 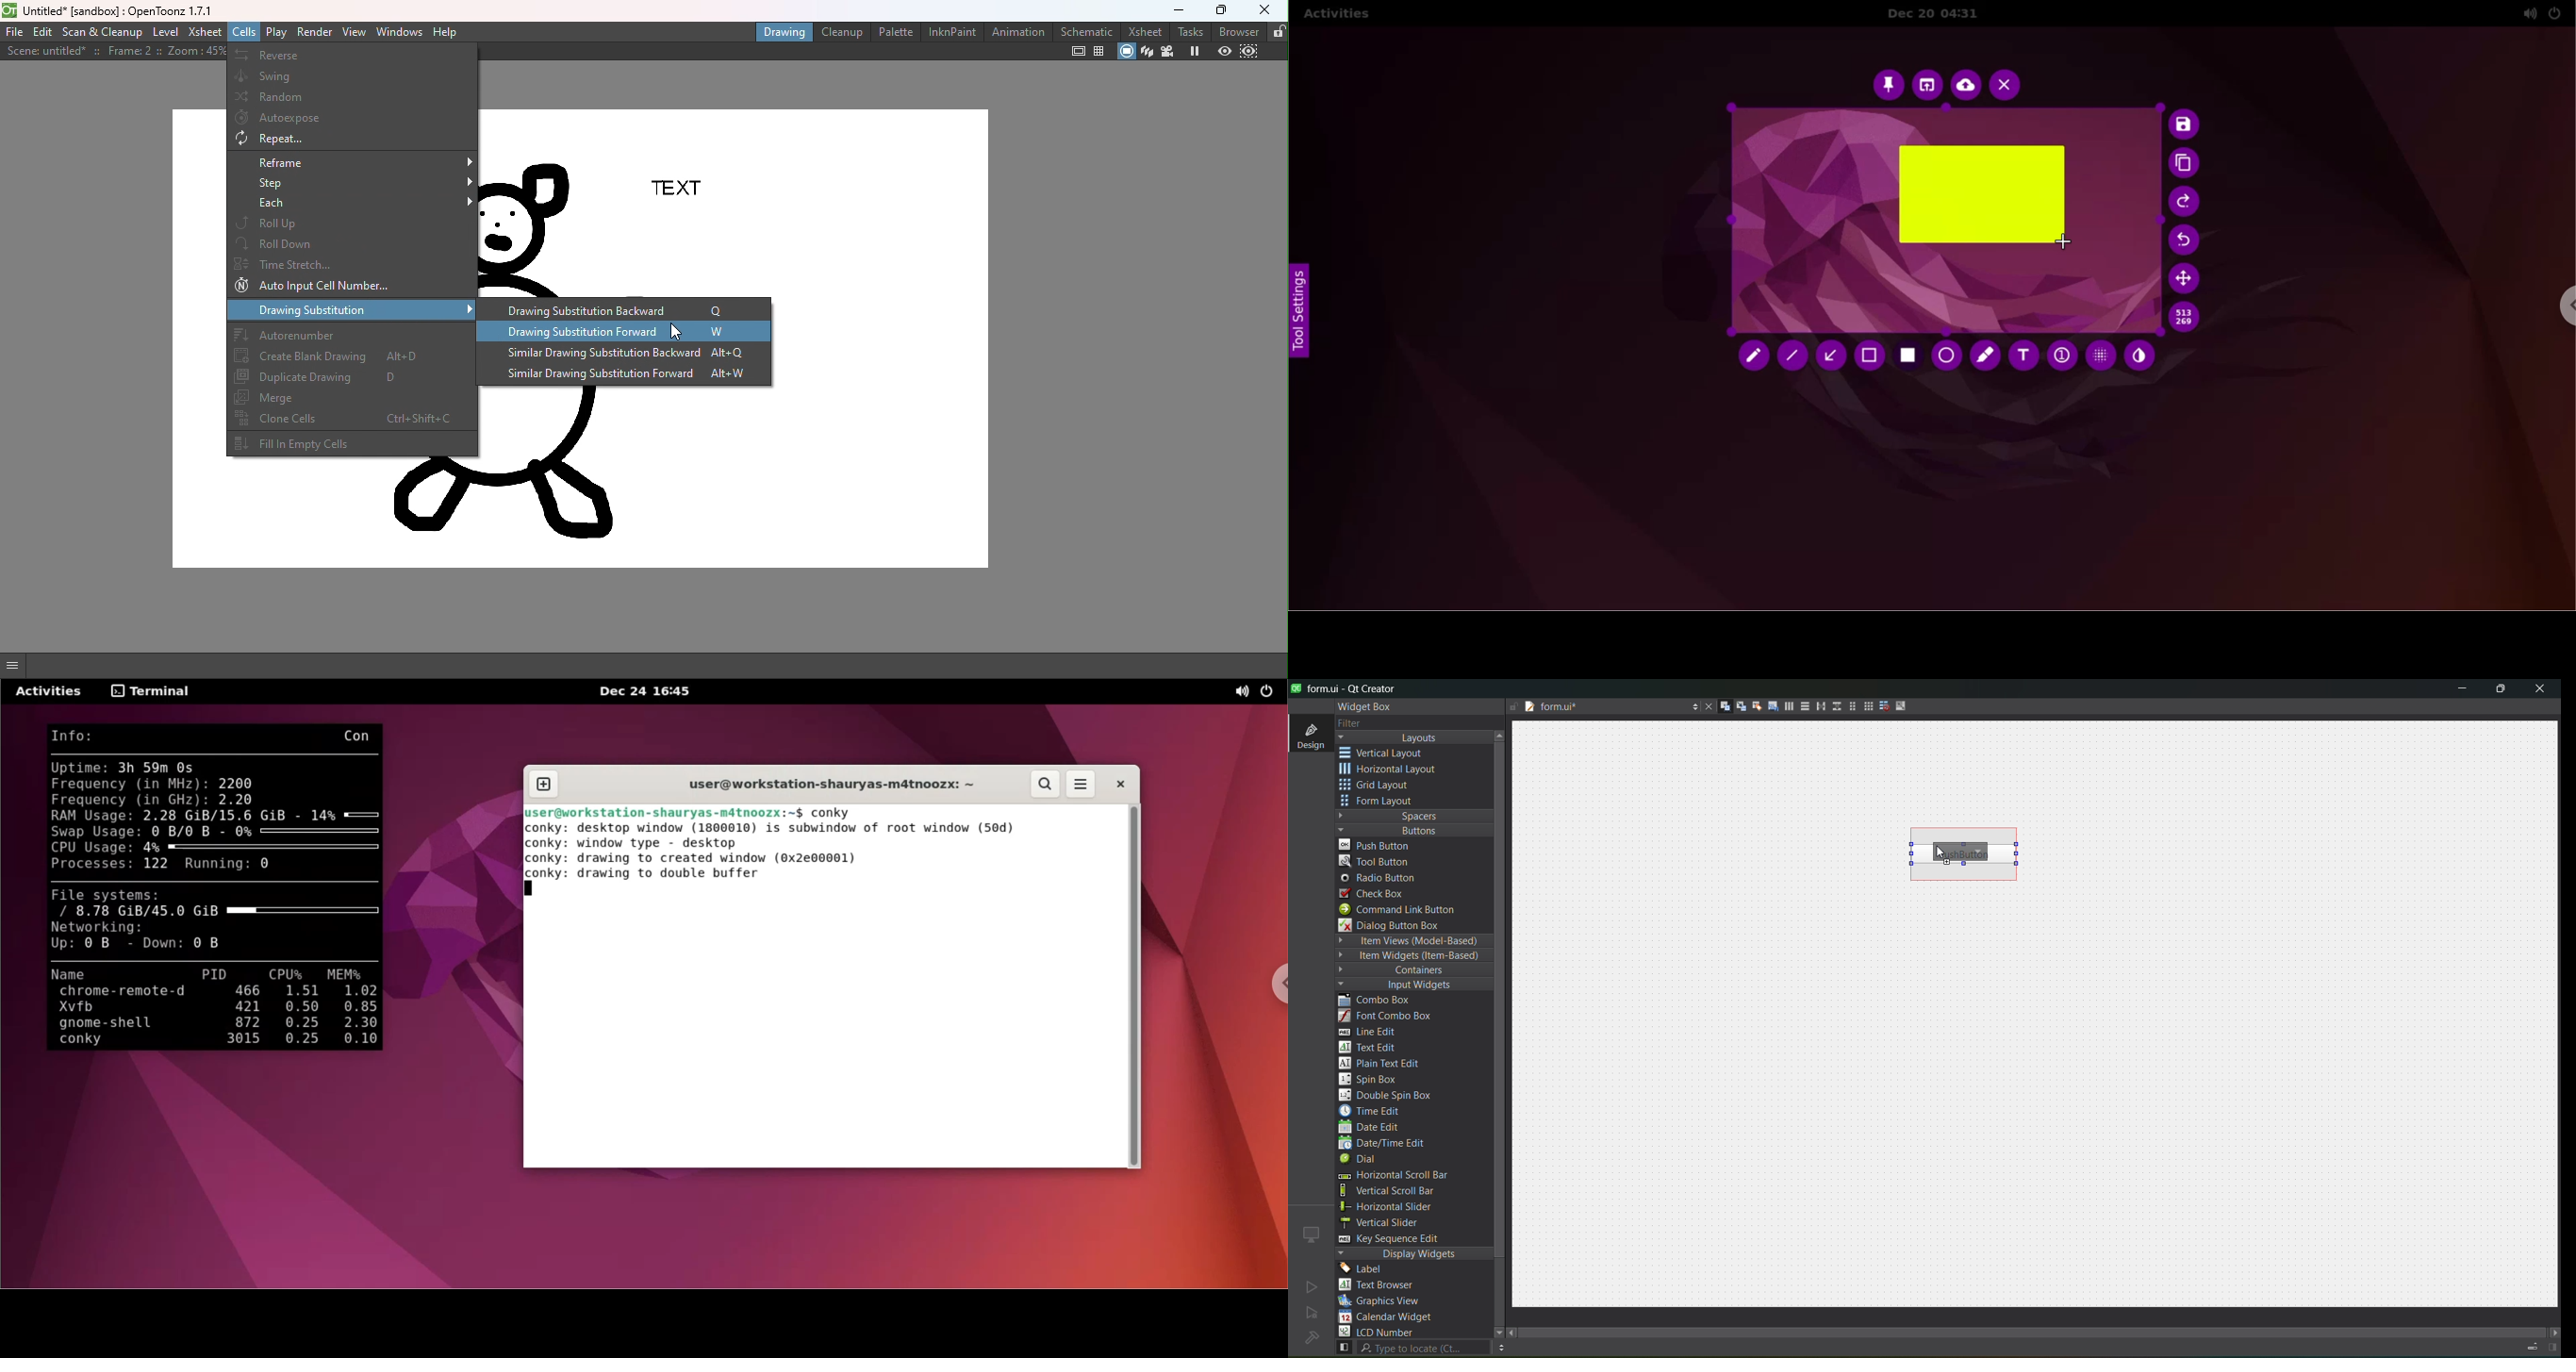 I want to click on dial, so click(x=1362, y=1160).